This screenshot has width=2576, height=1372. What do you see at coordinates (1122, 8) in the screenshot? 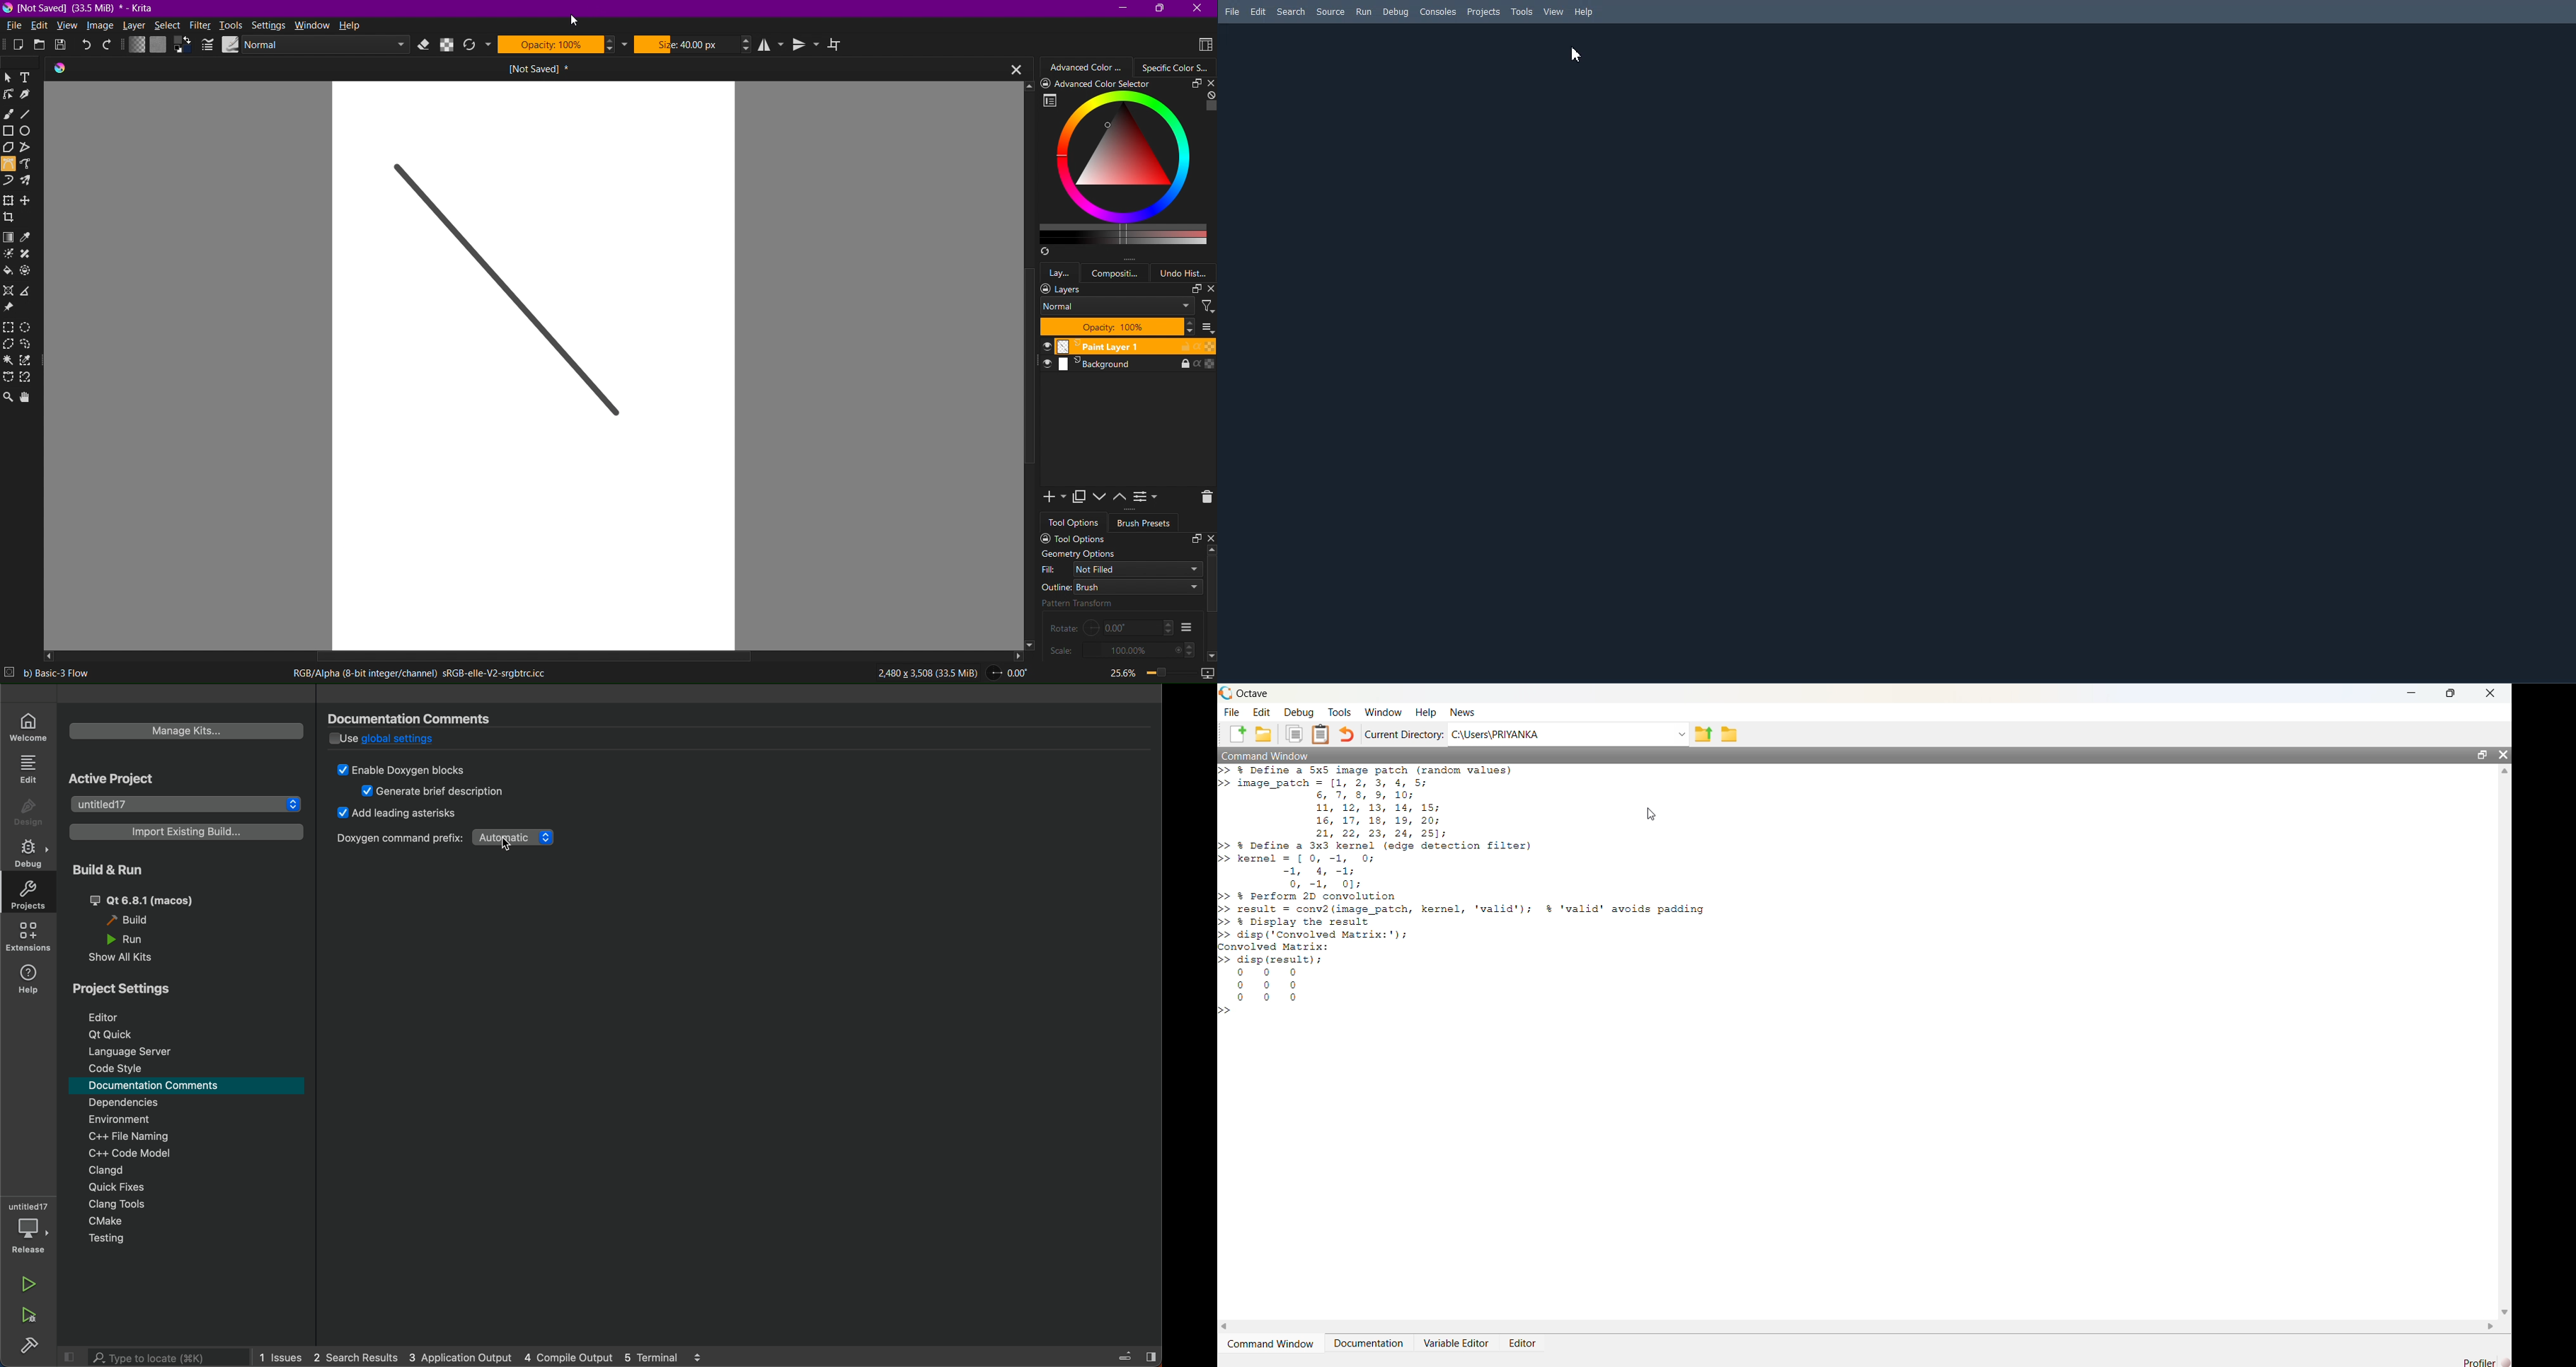
I see `Minimize` at bounding box center [1122, 8].